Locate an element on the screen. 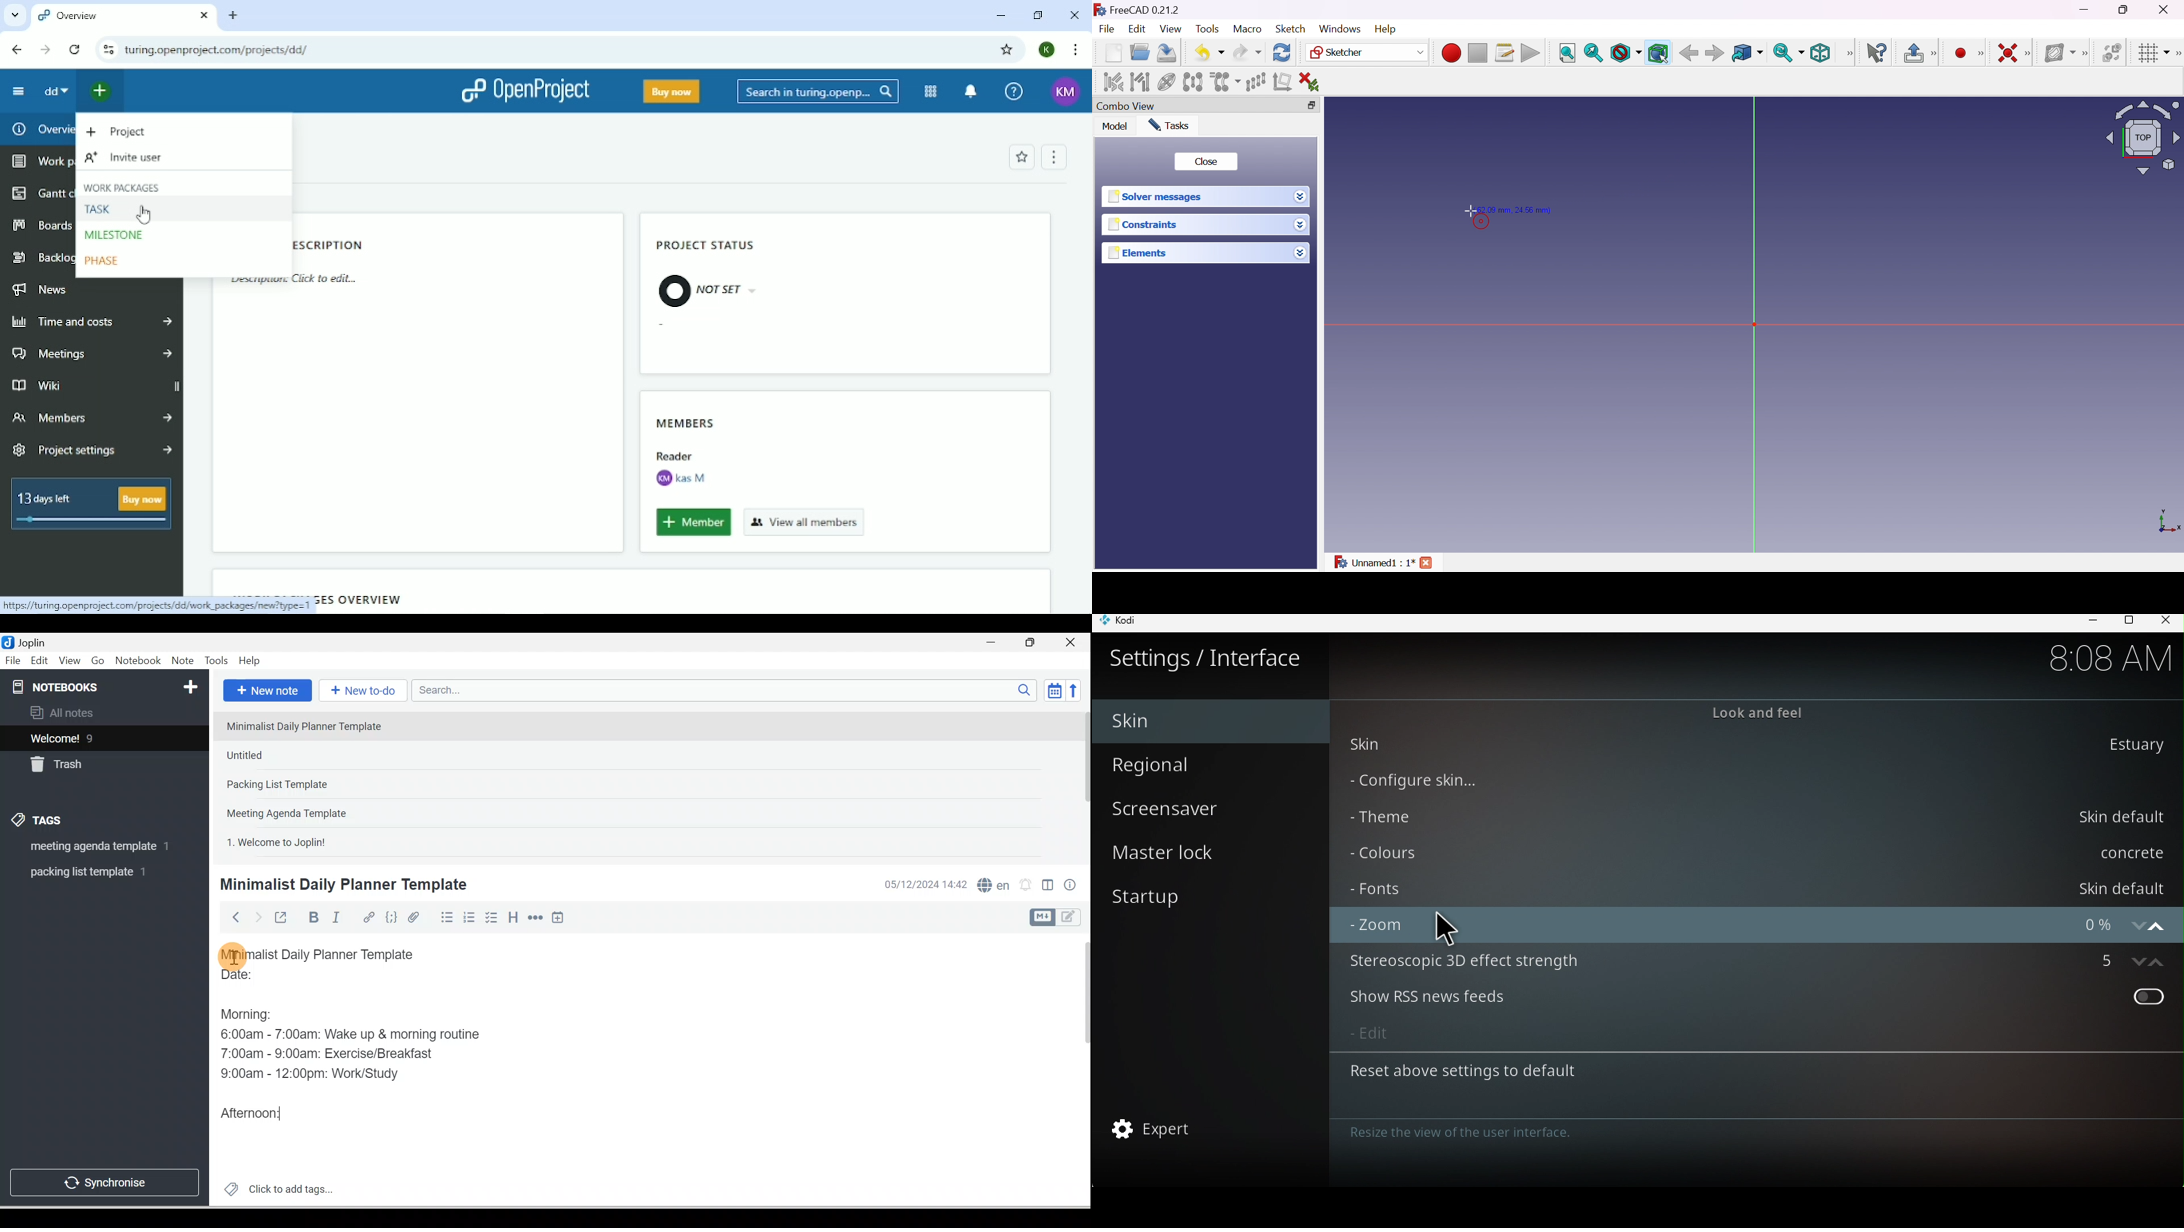 Image resolution: width=2184 pixels, height=1232 pixels. KODI icon is located at coordinates (1130, 624).